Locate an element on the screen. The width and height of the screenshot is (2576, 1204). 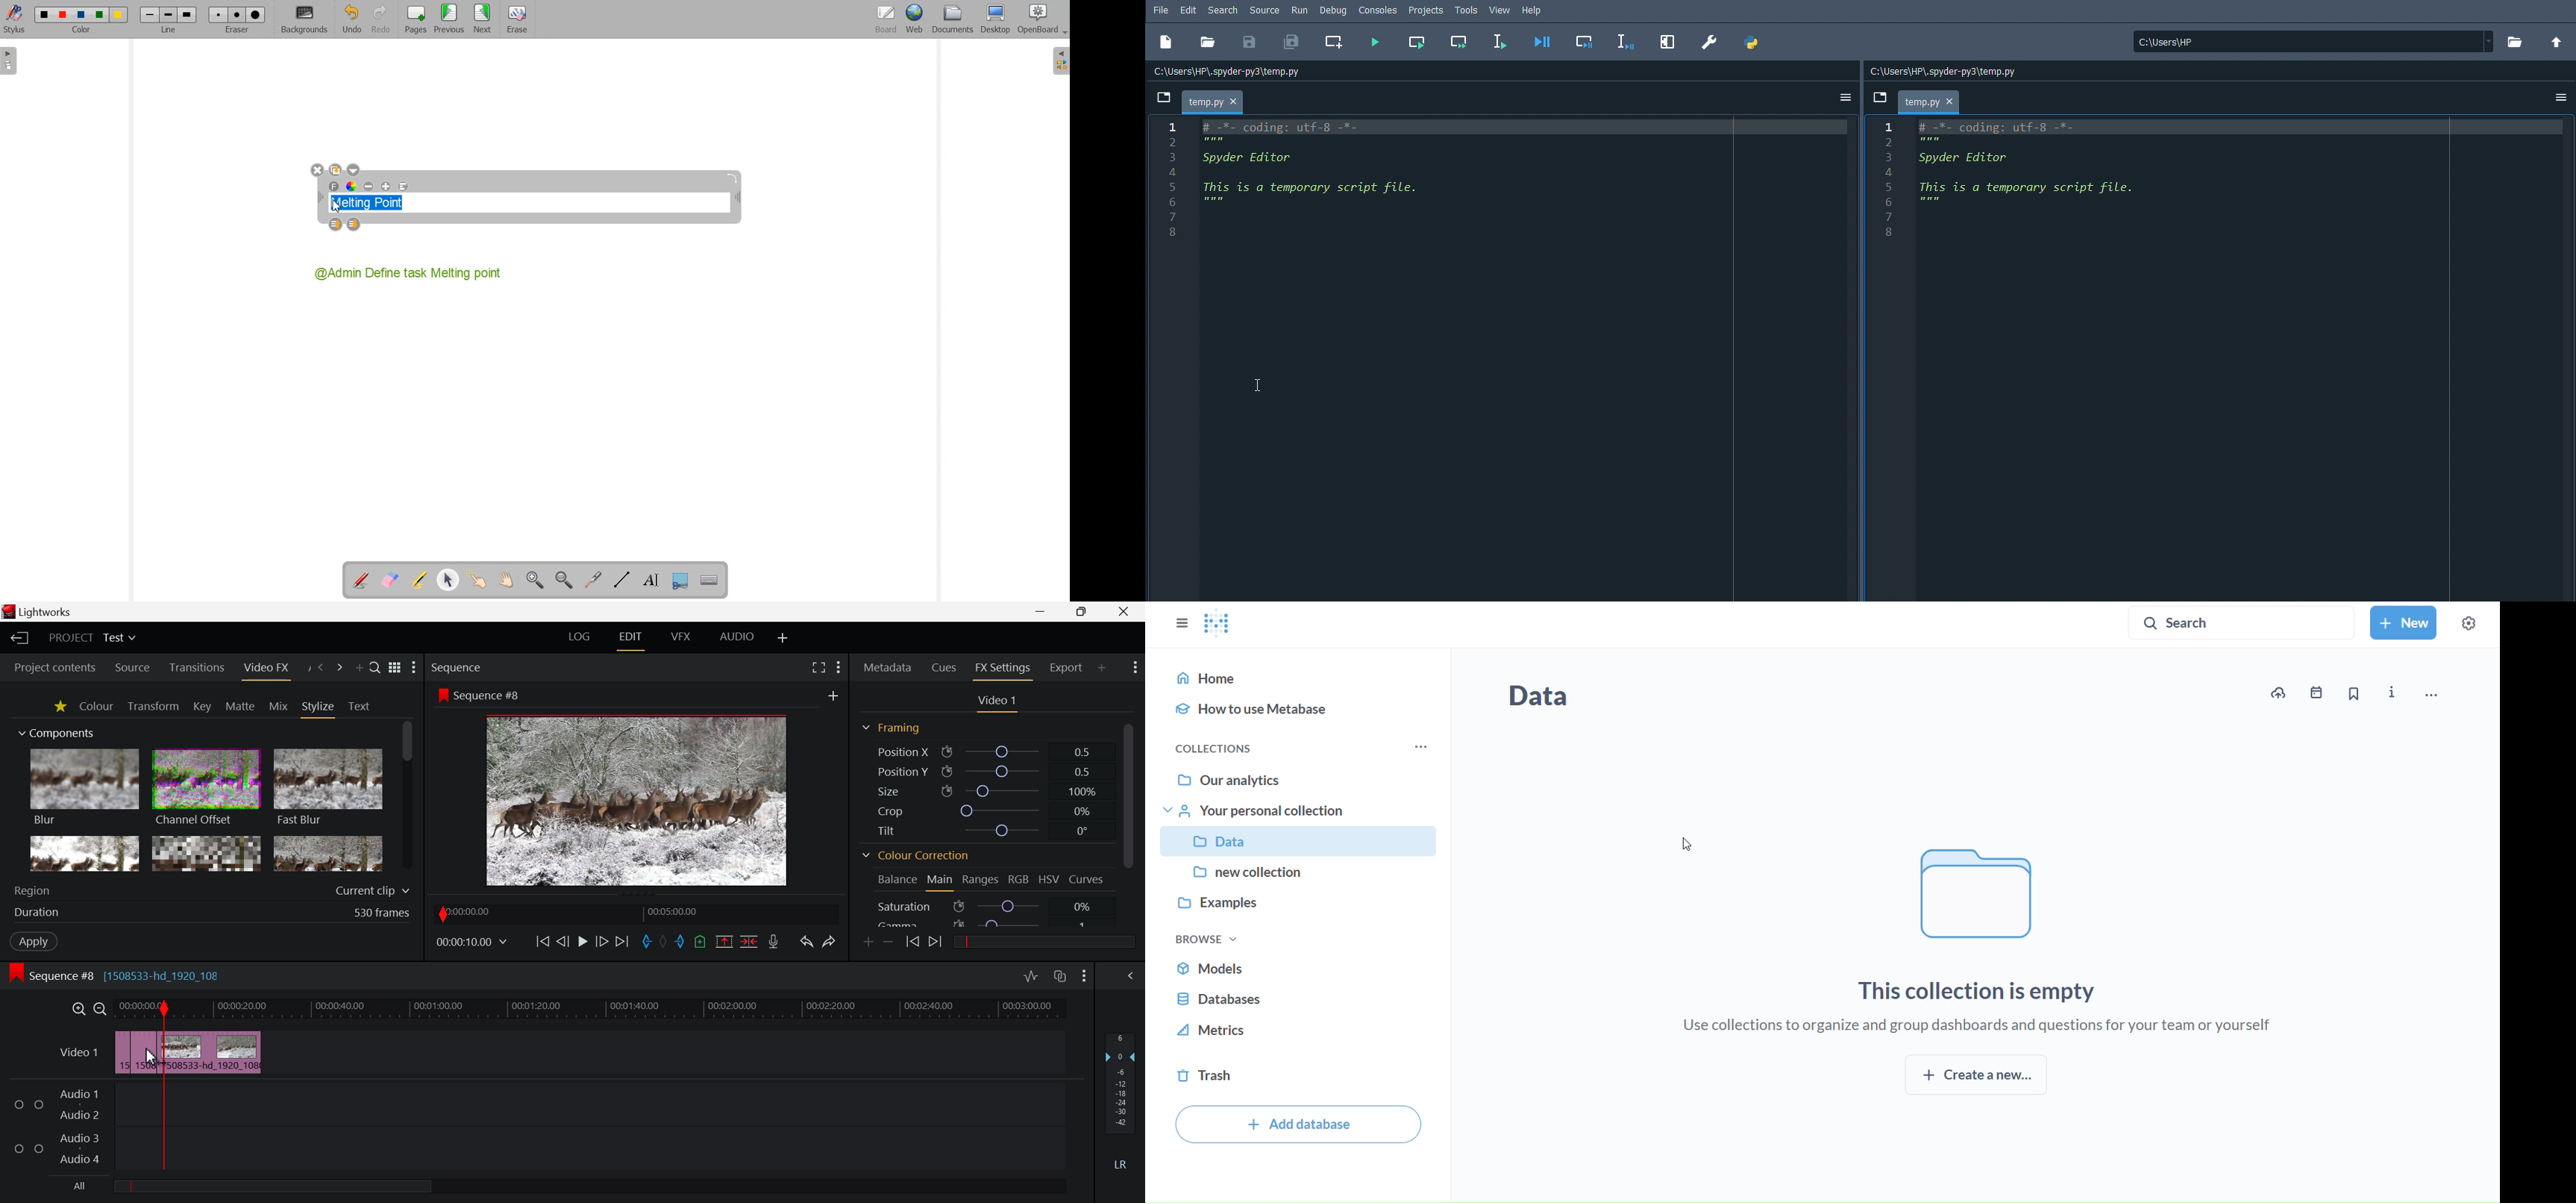
close is located at coordinates (1952, 101).